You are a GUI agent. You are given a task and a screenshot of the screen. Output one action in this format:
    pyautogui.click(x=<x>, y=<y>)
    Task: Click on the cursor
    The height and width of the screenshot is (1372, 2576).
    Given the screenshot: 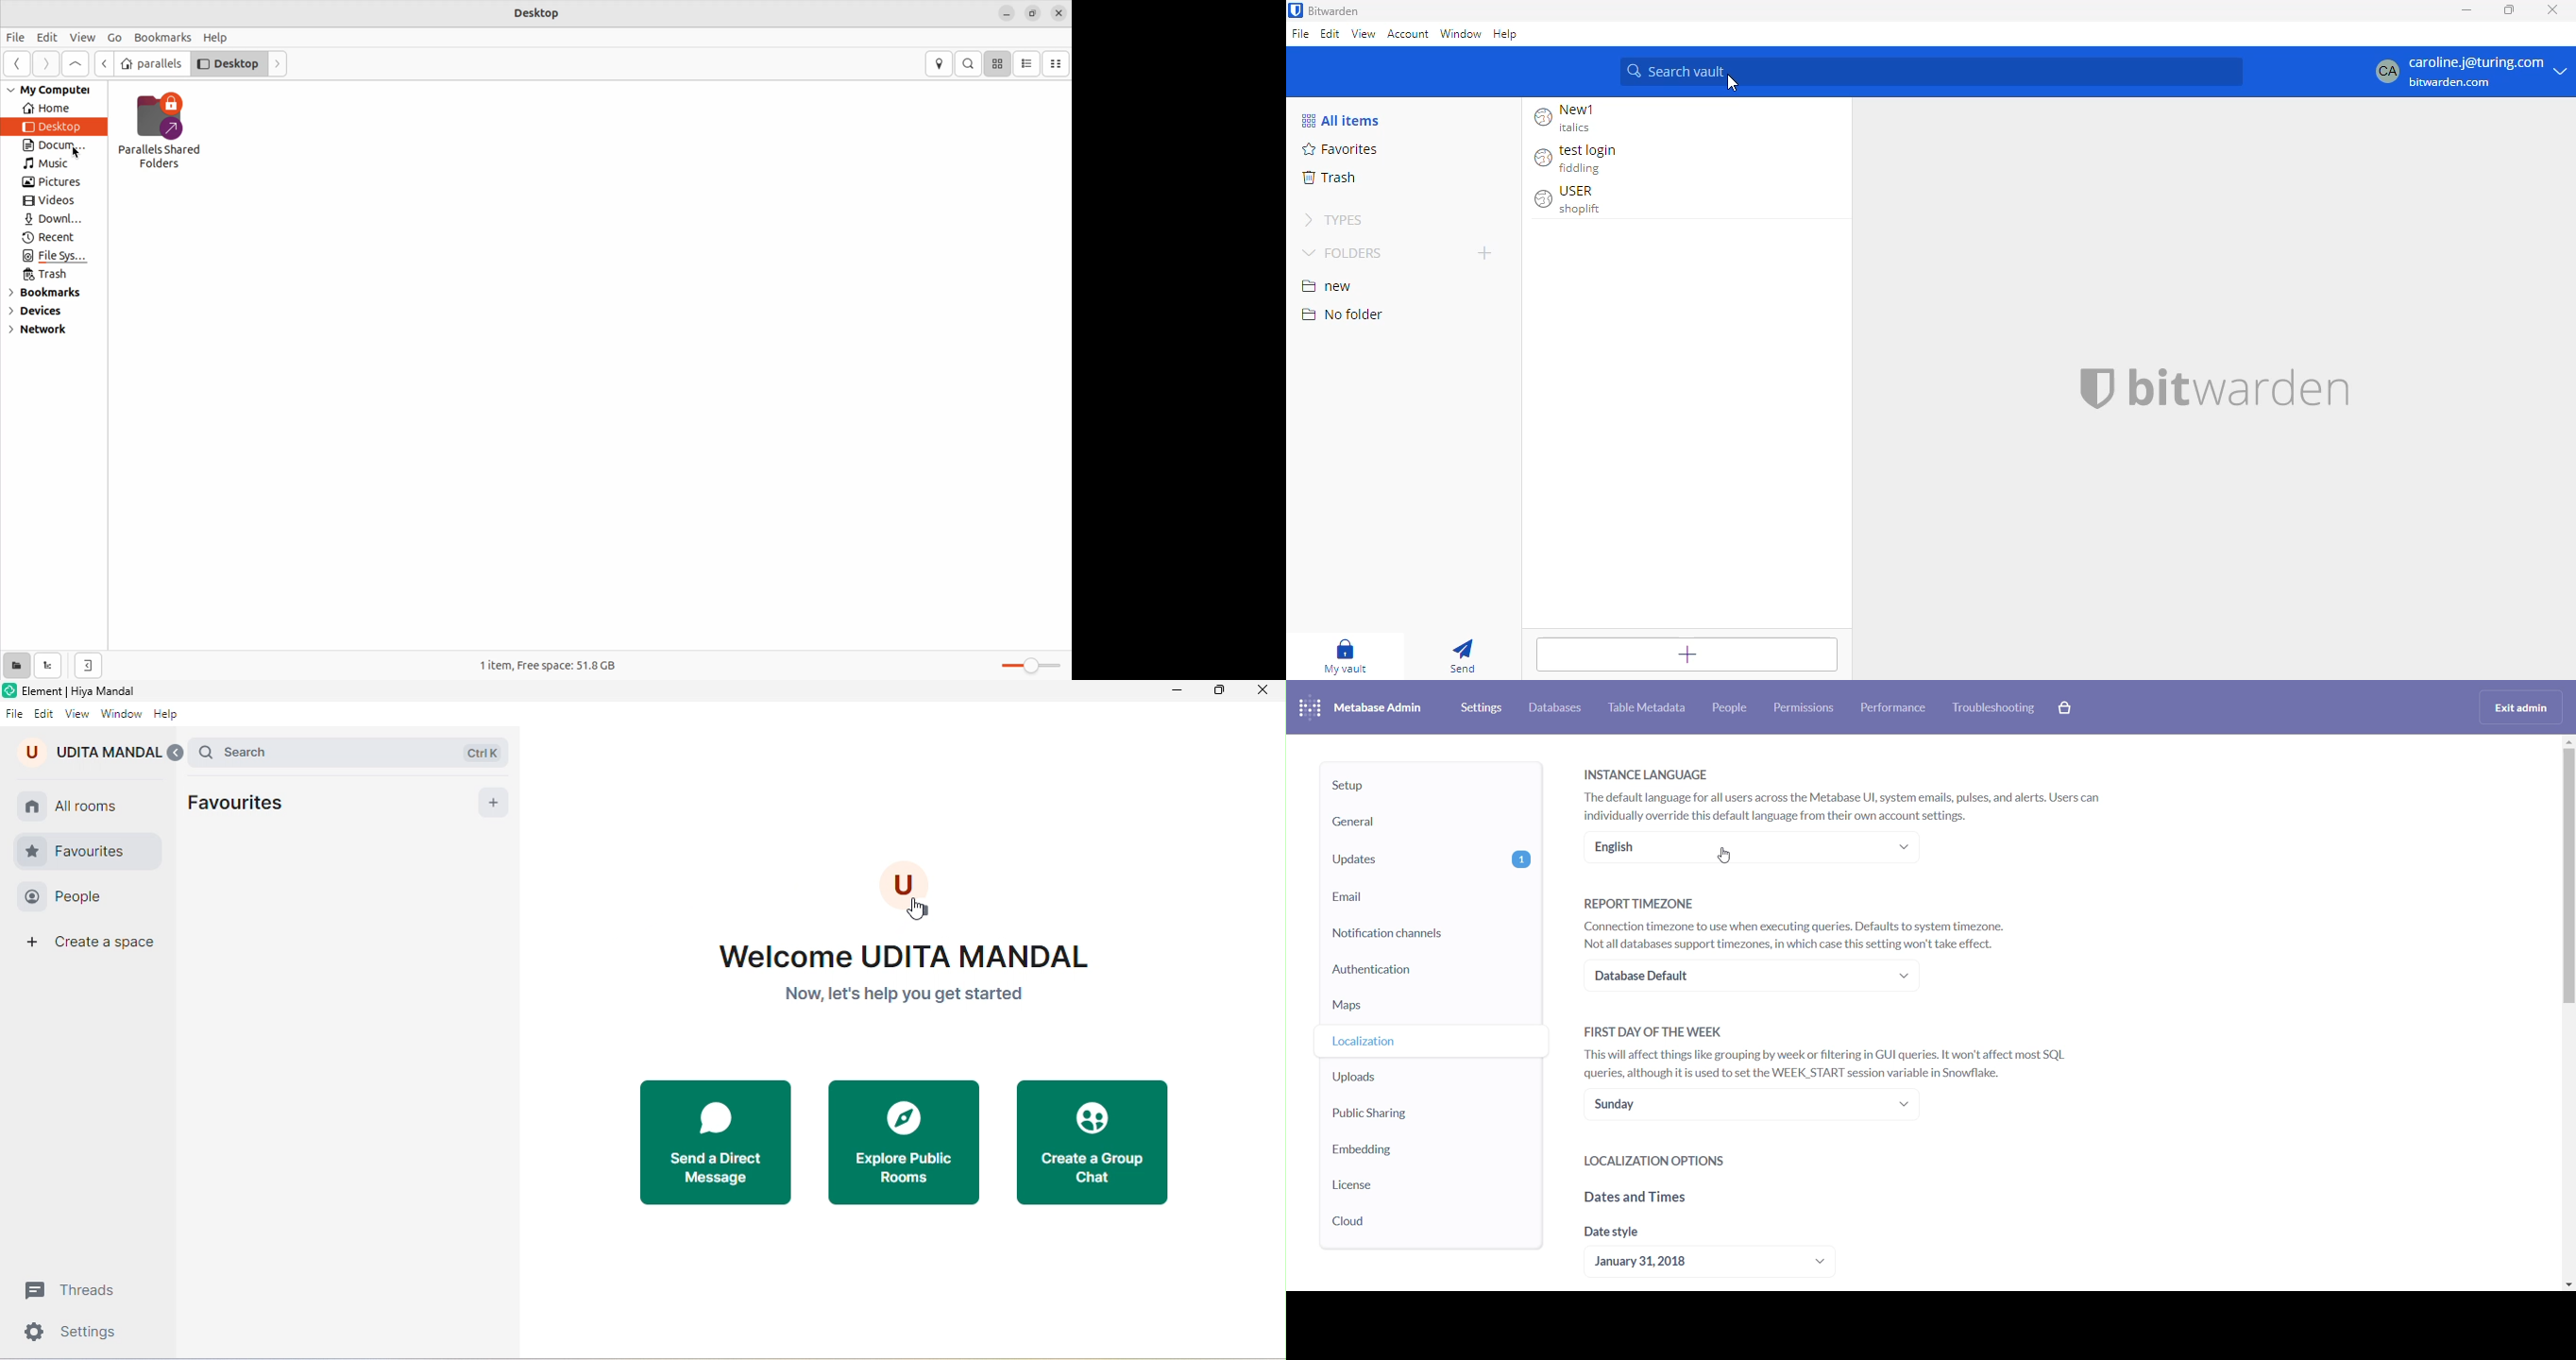 What is the action you would take?
    pyautogui.click(x=917, y=910)
    